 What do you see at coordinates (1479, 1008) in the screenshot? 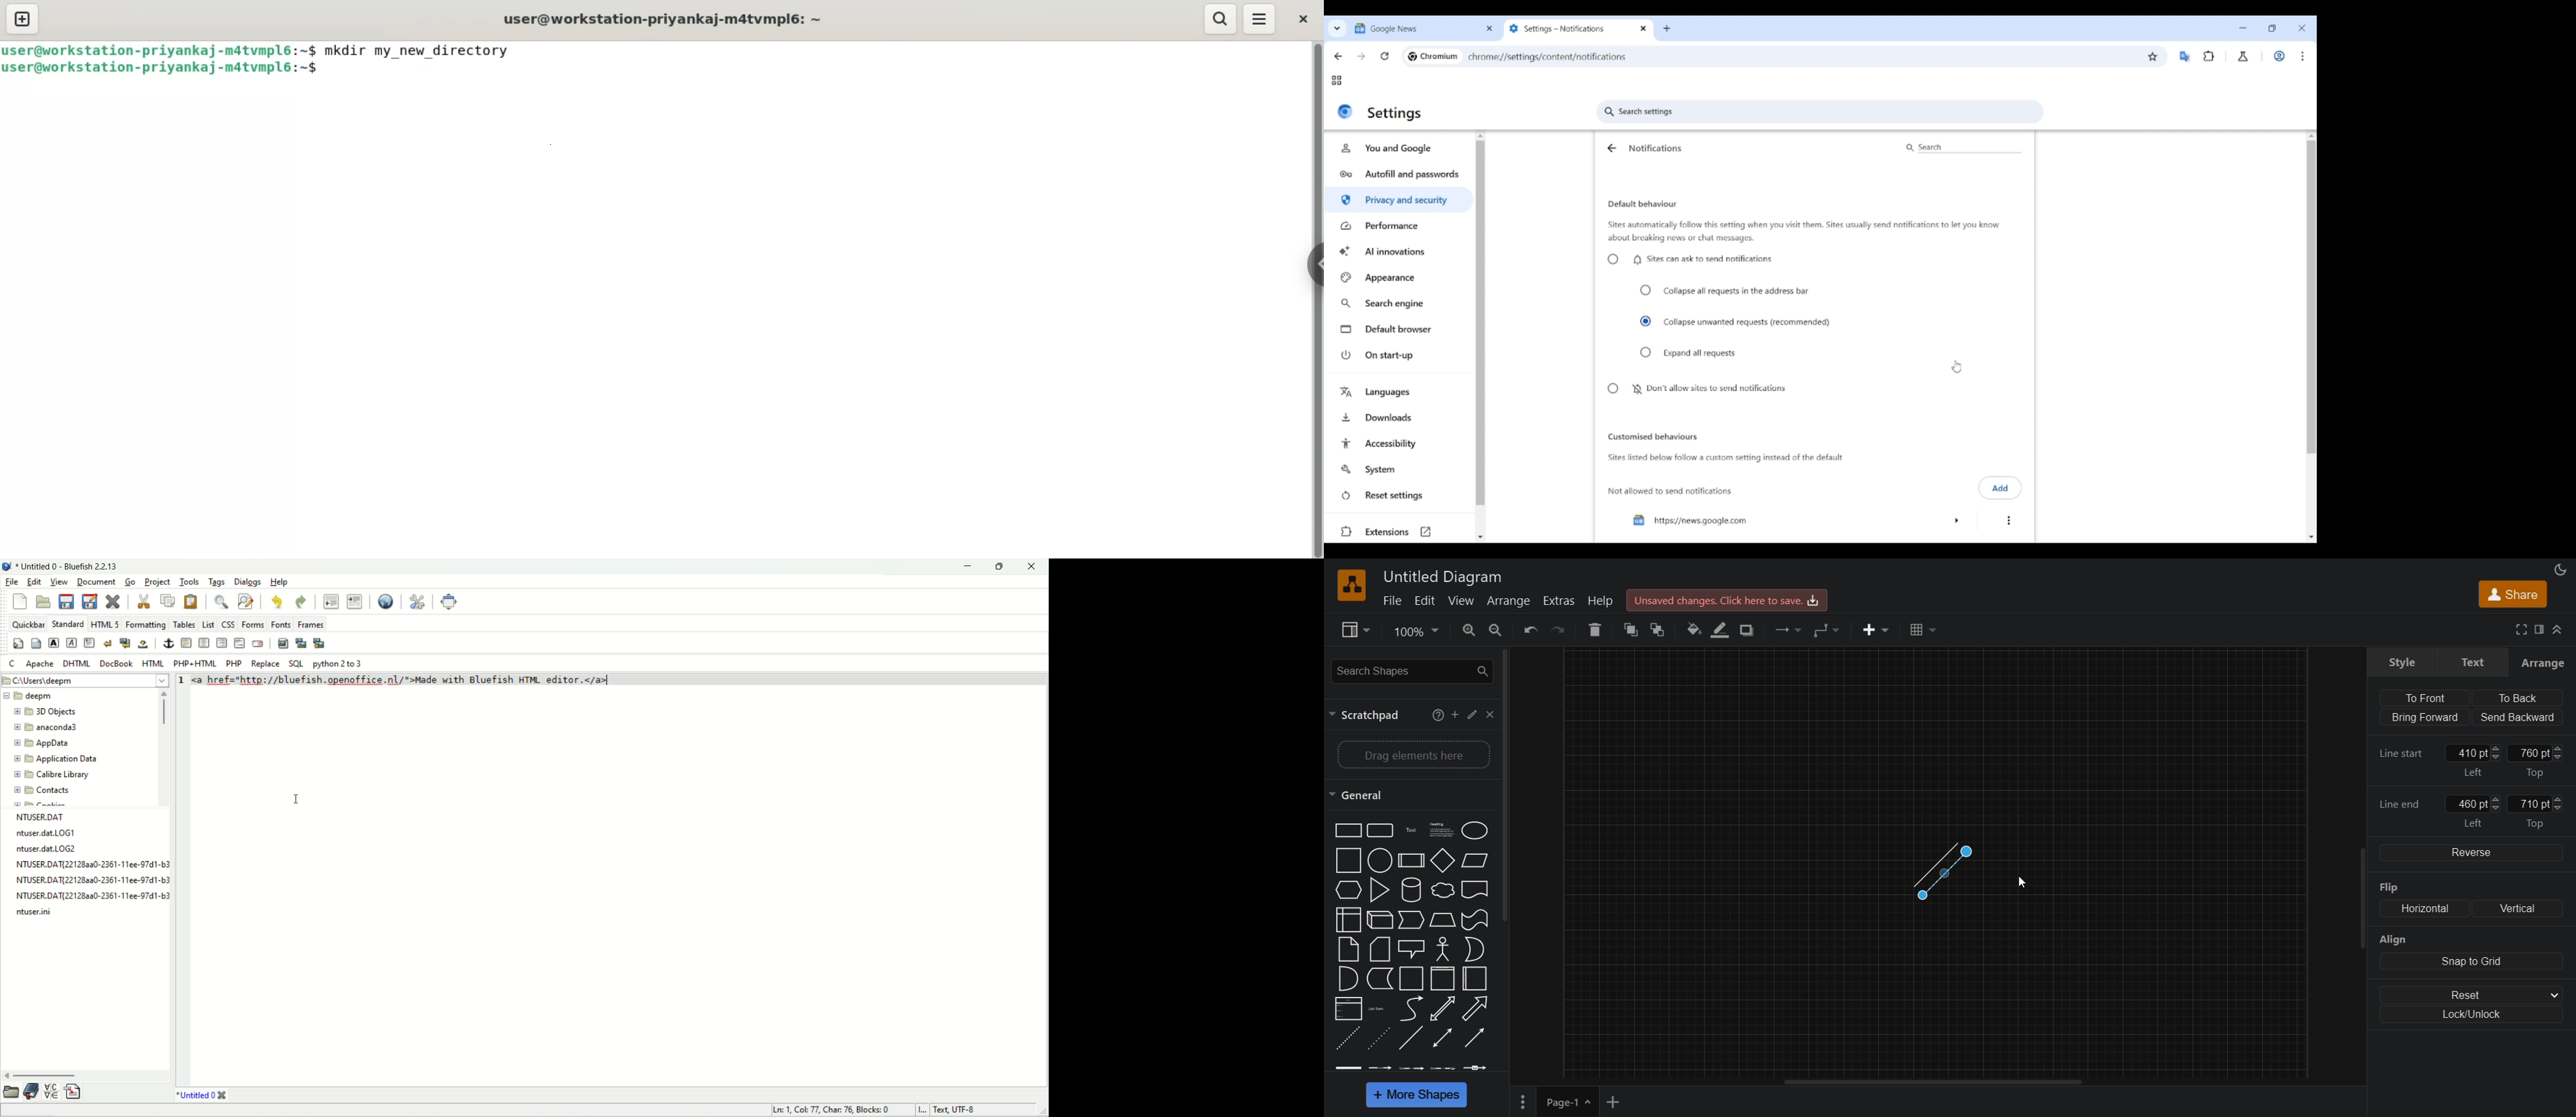
I see `Arrow` at bounding box center [1479, 1008].